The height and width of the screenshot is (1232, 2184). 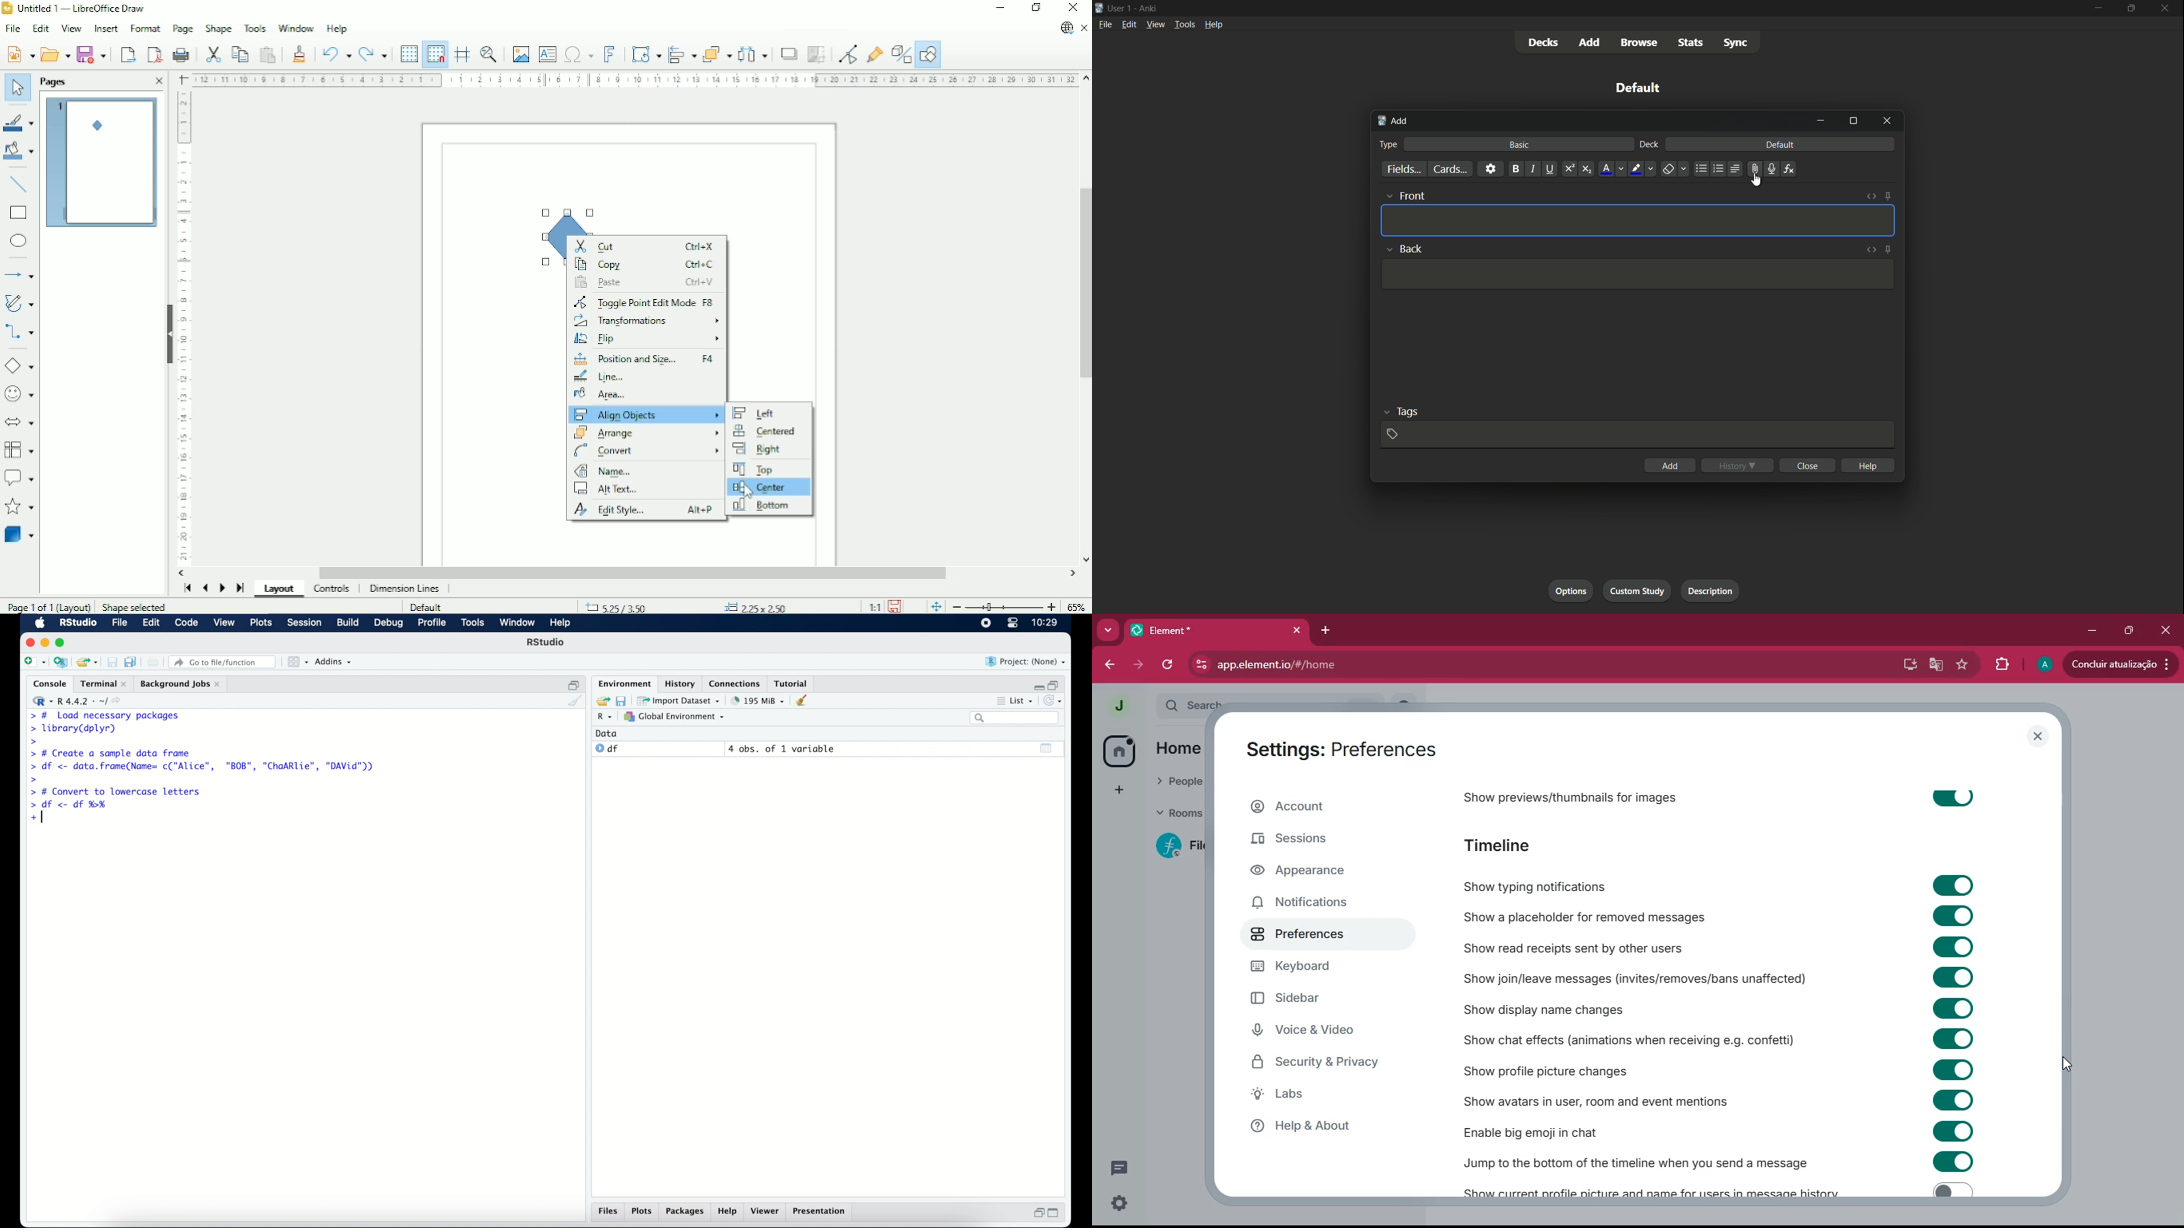 I want to click on refresh, so click(x=1169, y=664).